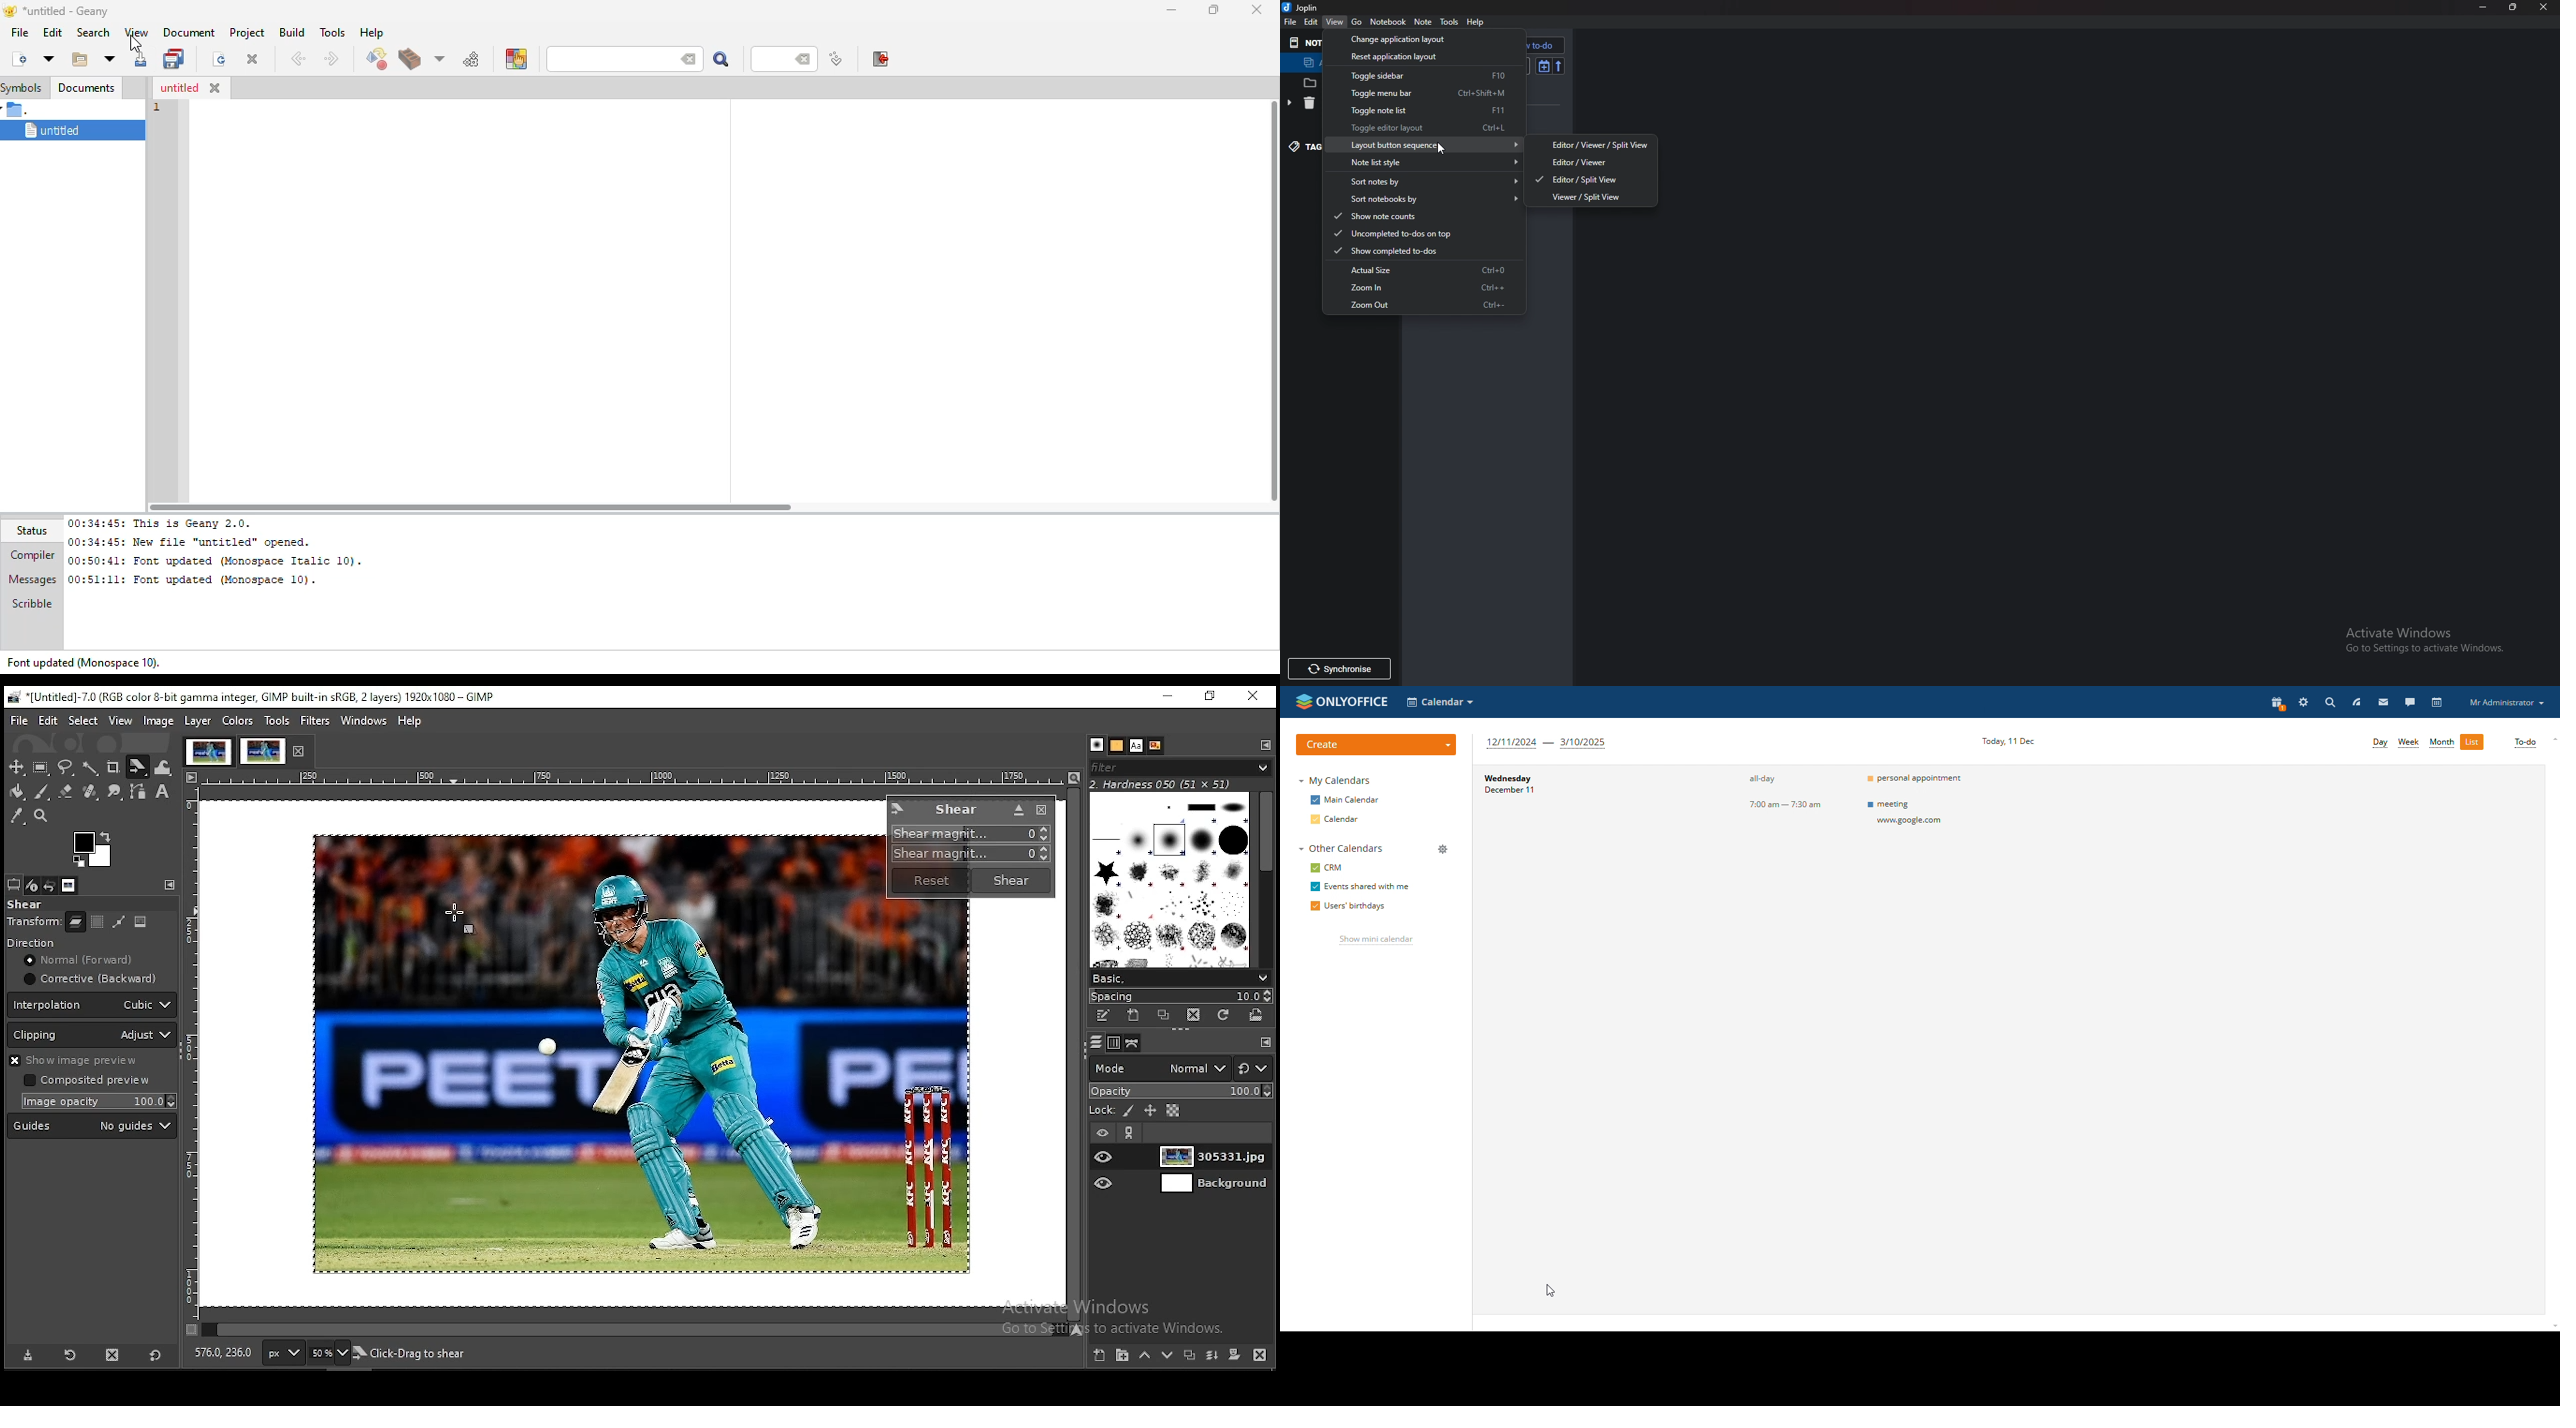 The image size is (2576, 1428). What do you see at coordinates (1417, 251) in the screenshot?
I see `Show completed to dos` at bounding box center [1417, 251].